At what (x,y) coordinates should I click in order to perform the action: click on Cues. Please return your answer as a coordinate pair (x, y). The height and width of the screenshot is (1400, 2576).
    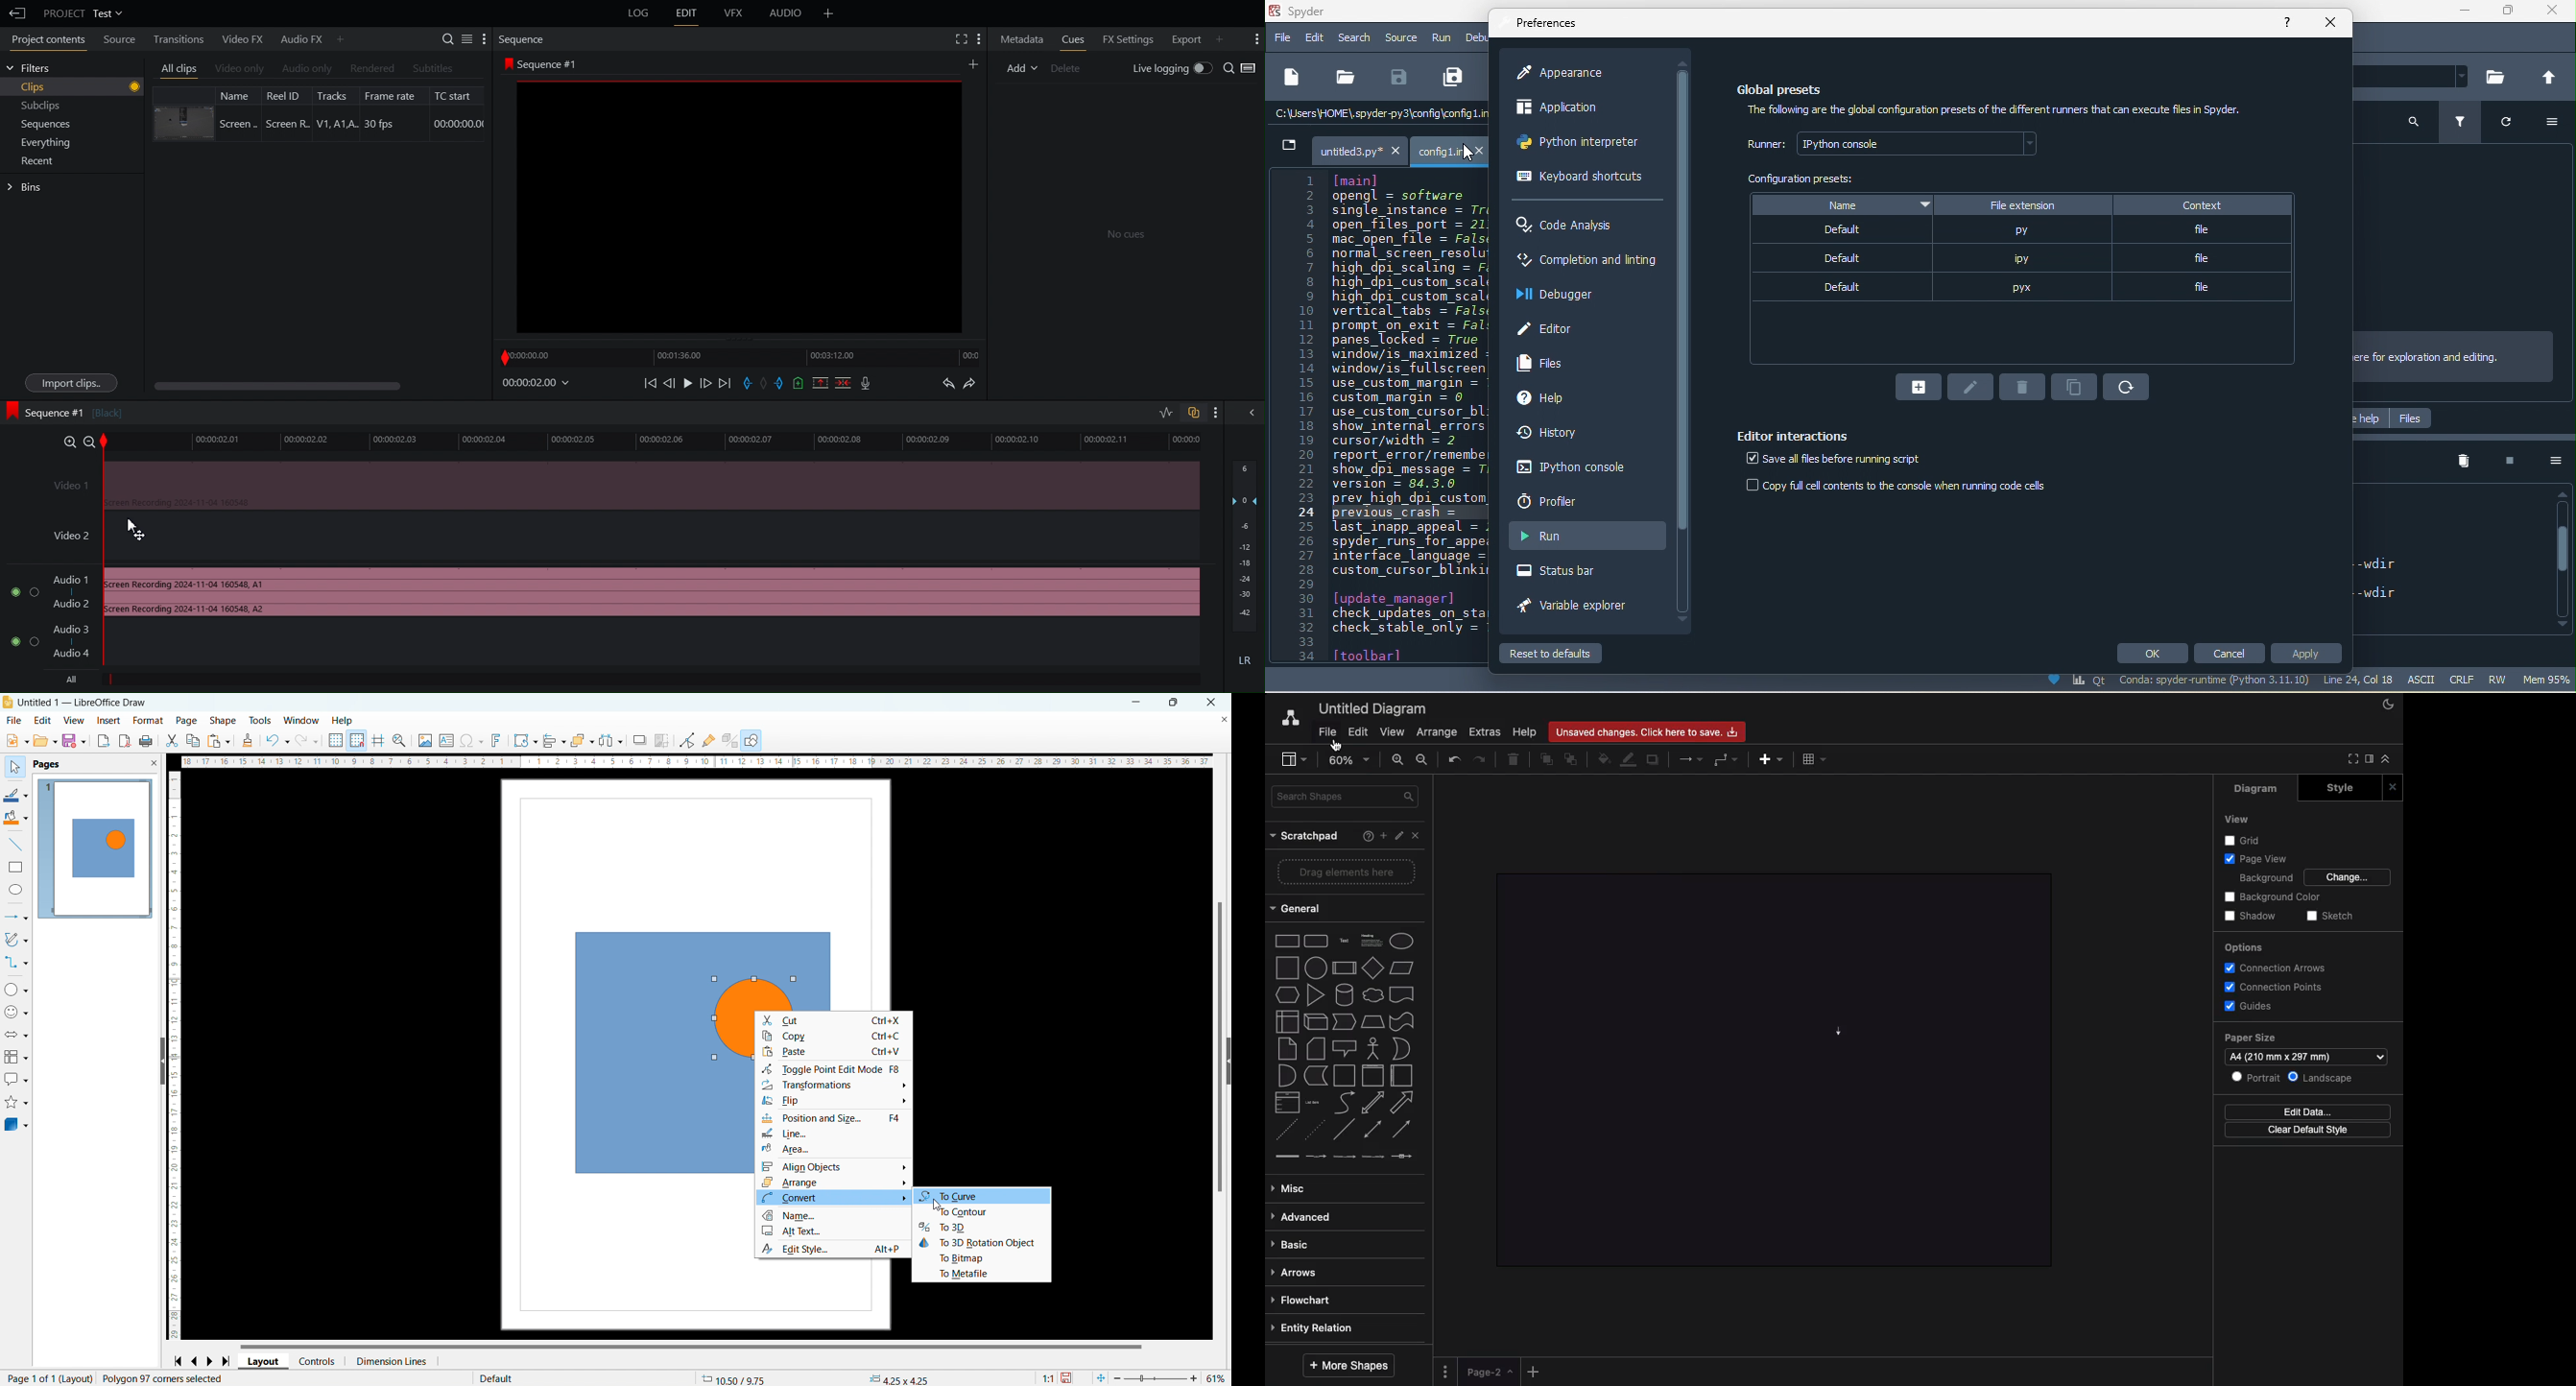
    Looking at the image, I should click on (1073, 40).